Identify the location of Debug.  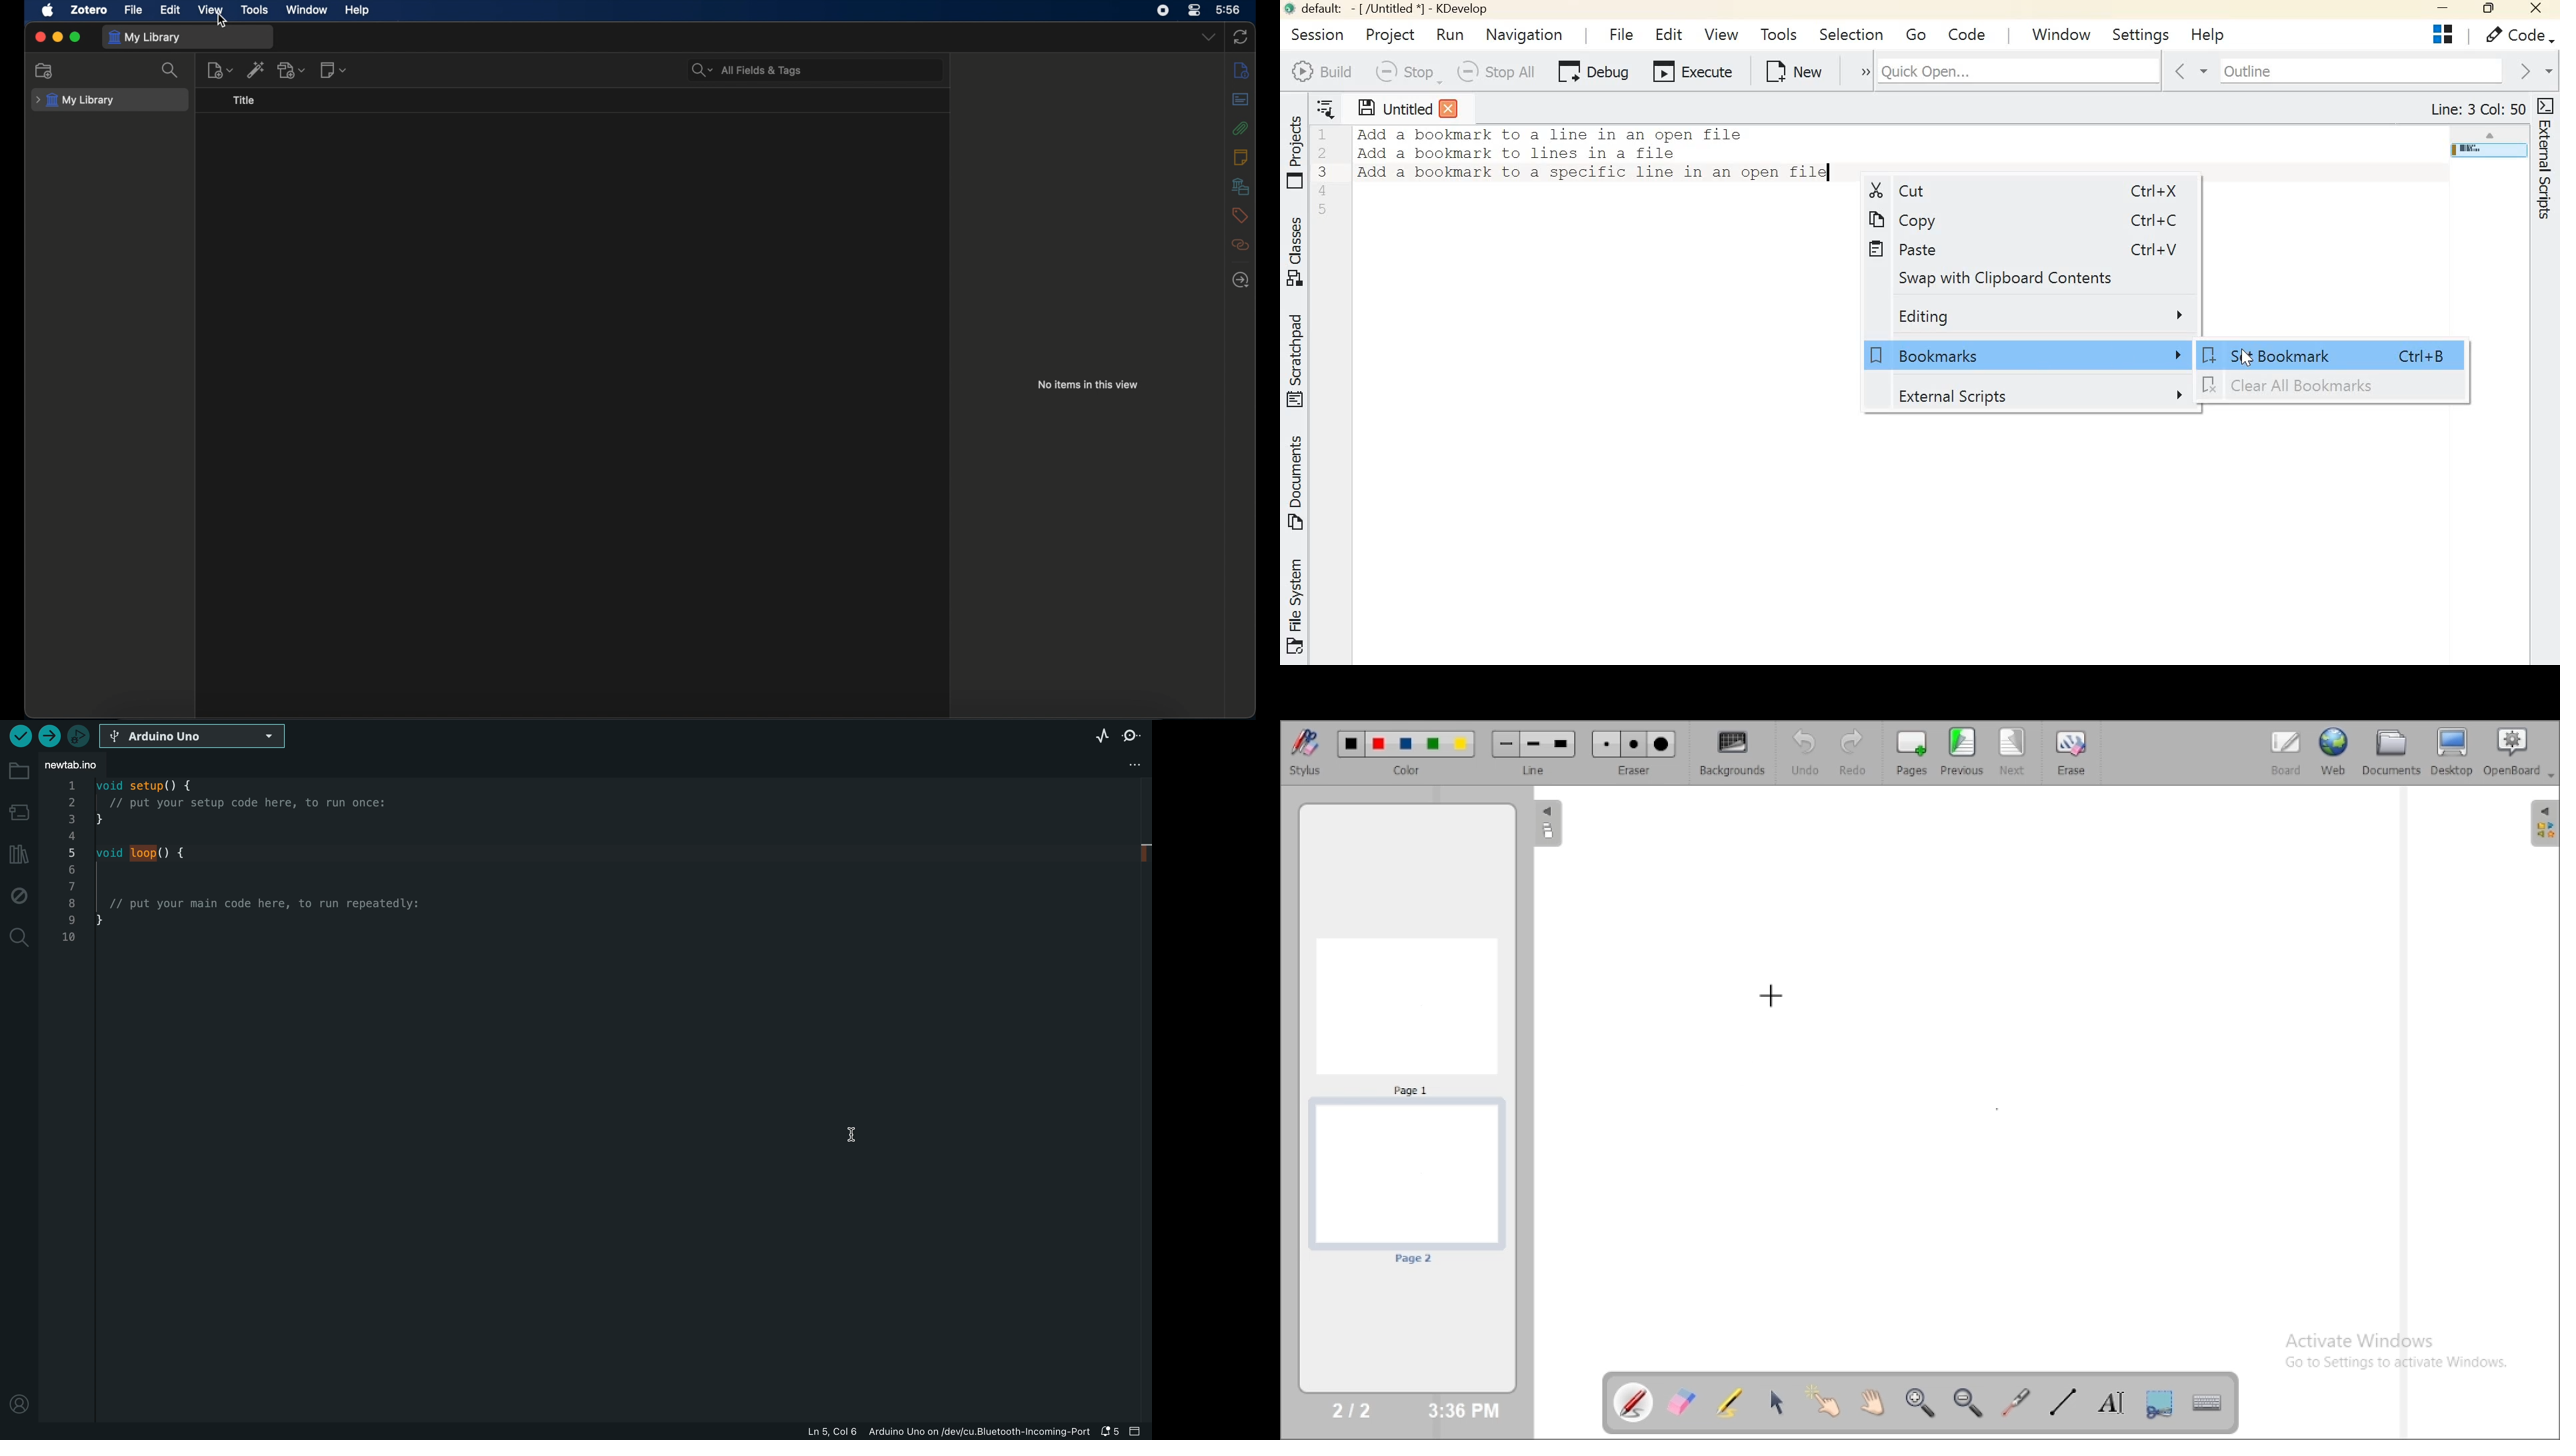
(1591, 70).